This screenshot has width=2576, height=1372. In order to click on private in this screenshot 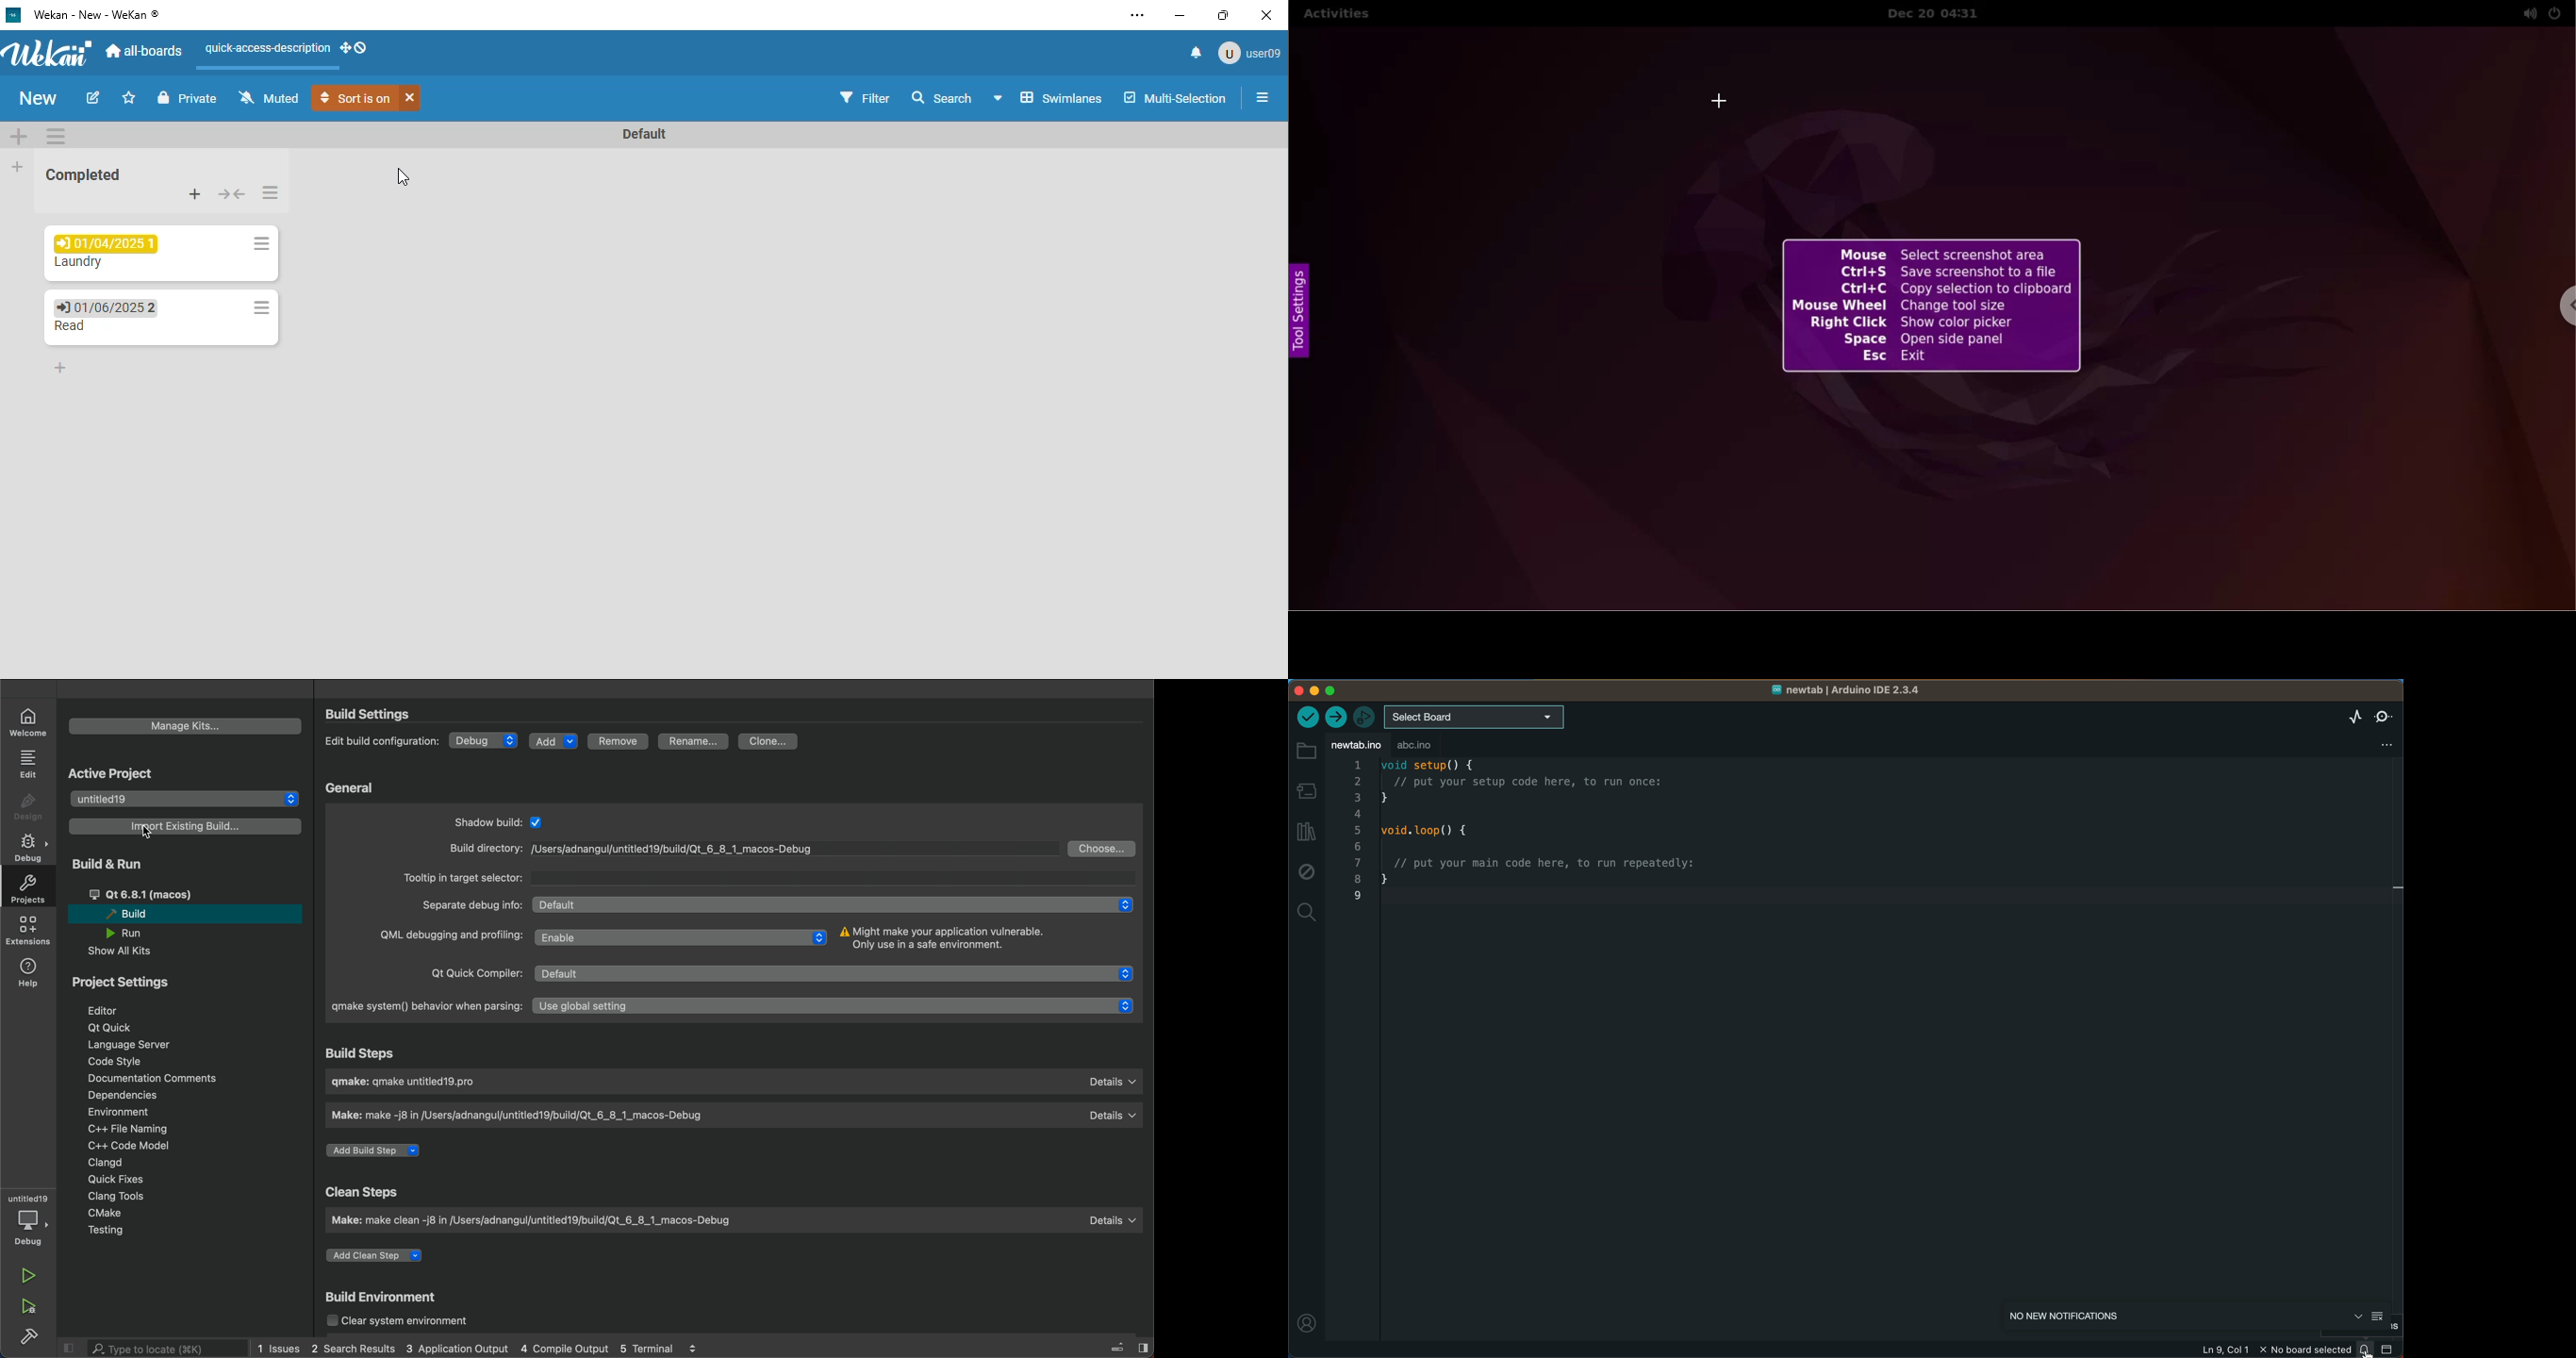, I will do `click(188, 97)`.